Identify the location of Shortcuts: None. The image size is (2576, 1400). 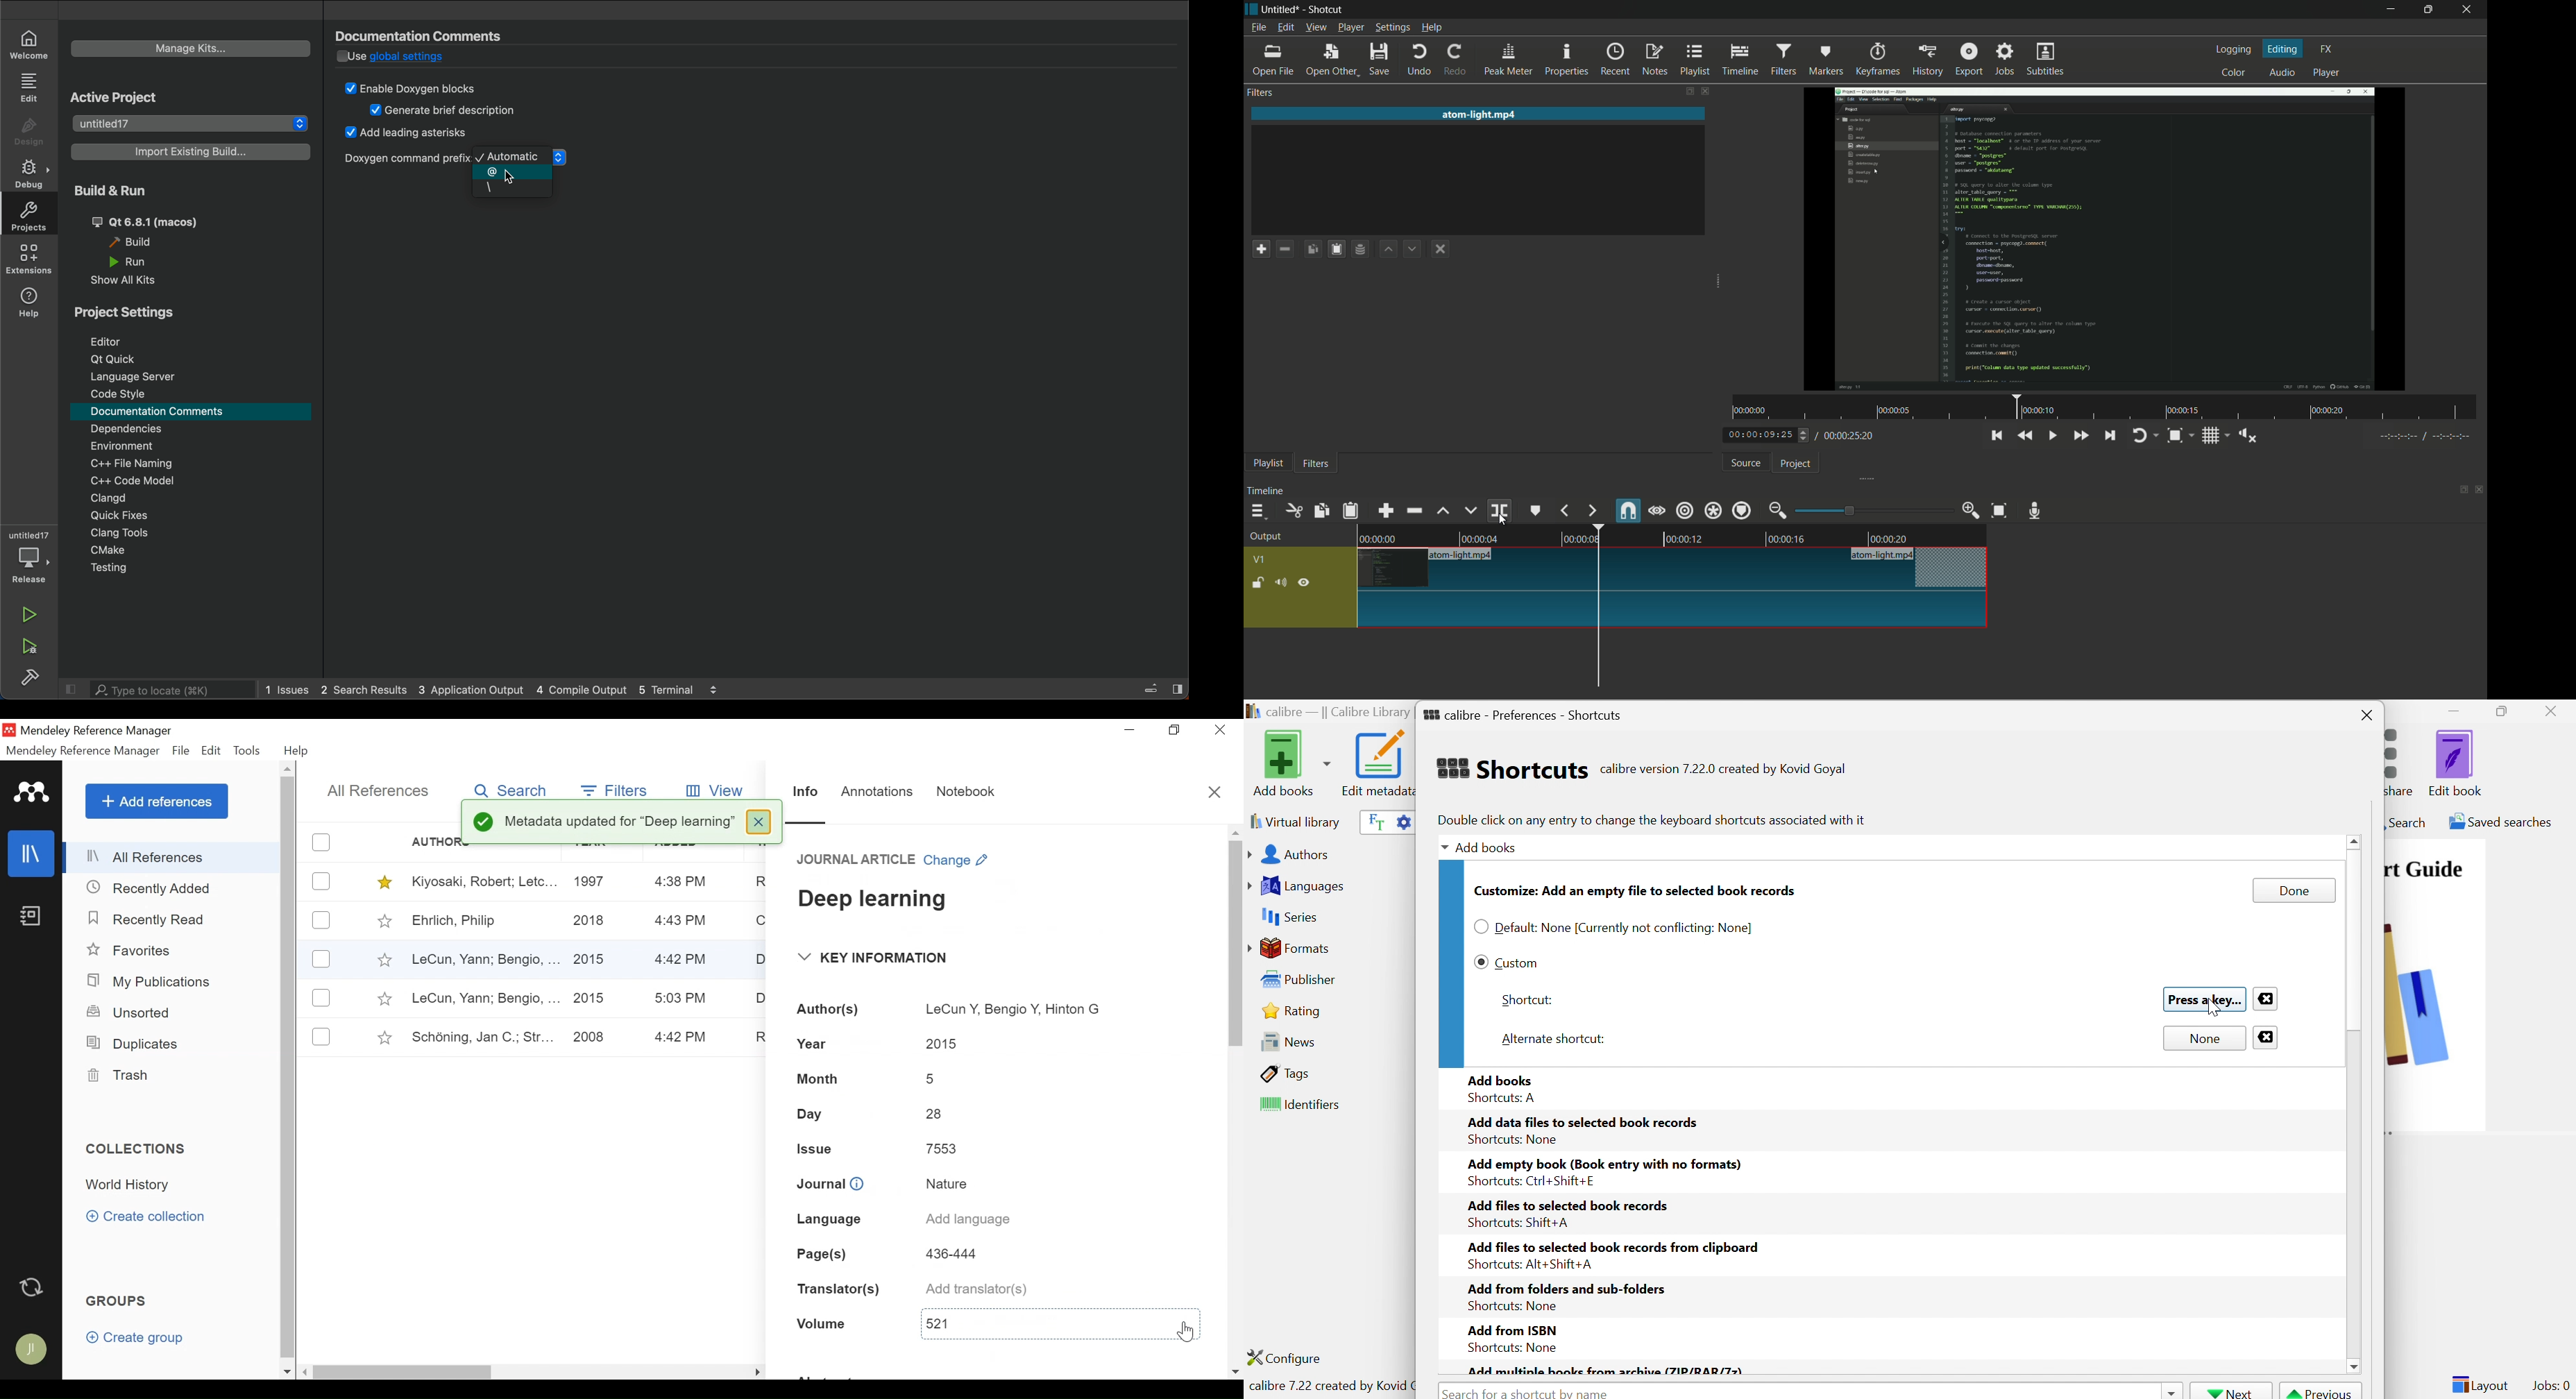
(1508, 1347).